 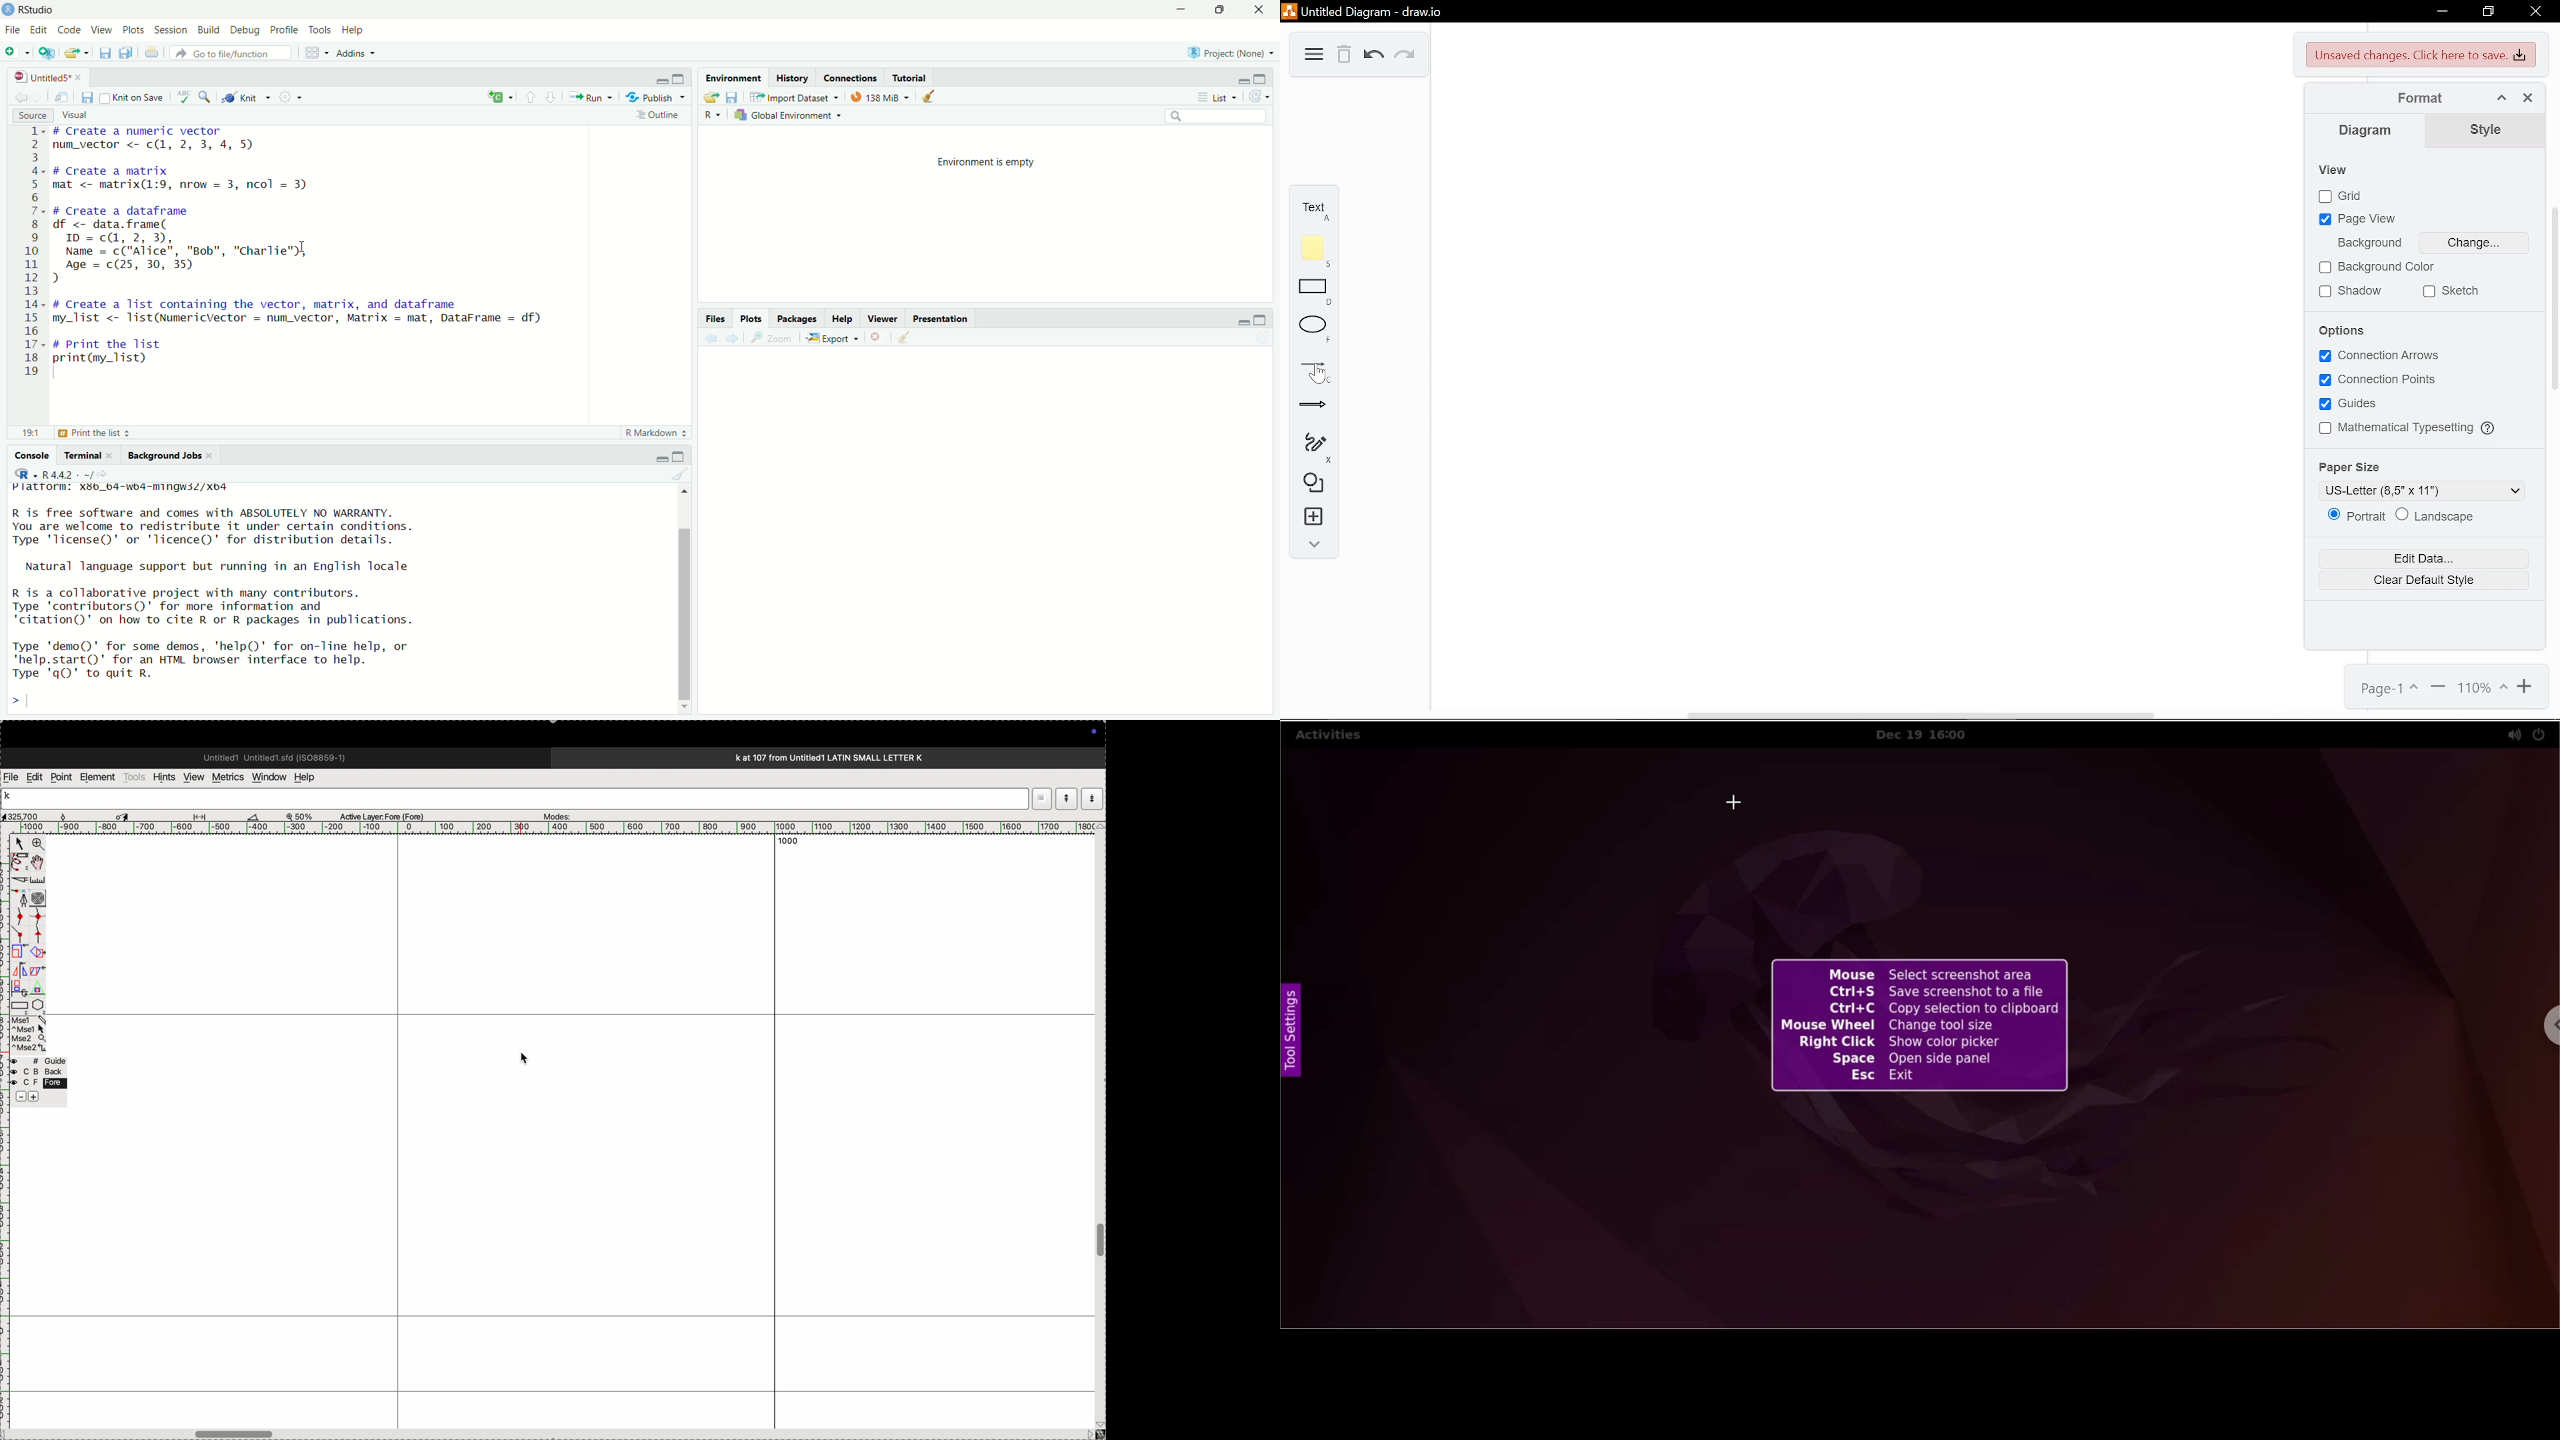 I want to click on clear, so click(x=683, y=475).